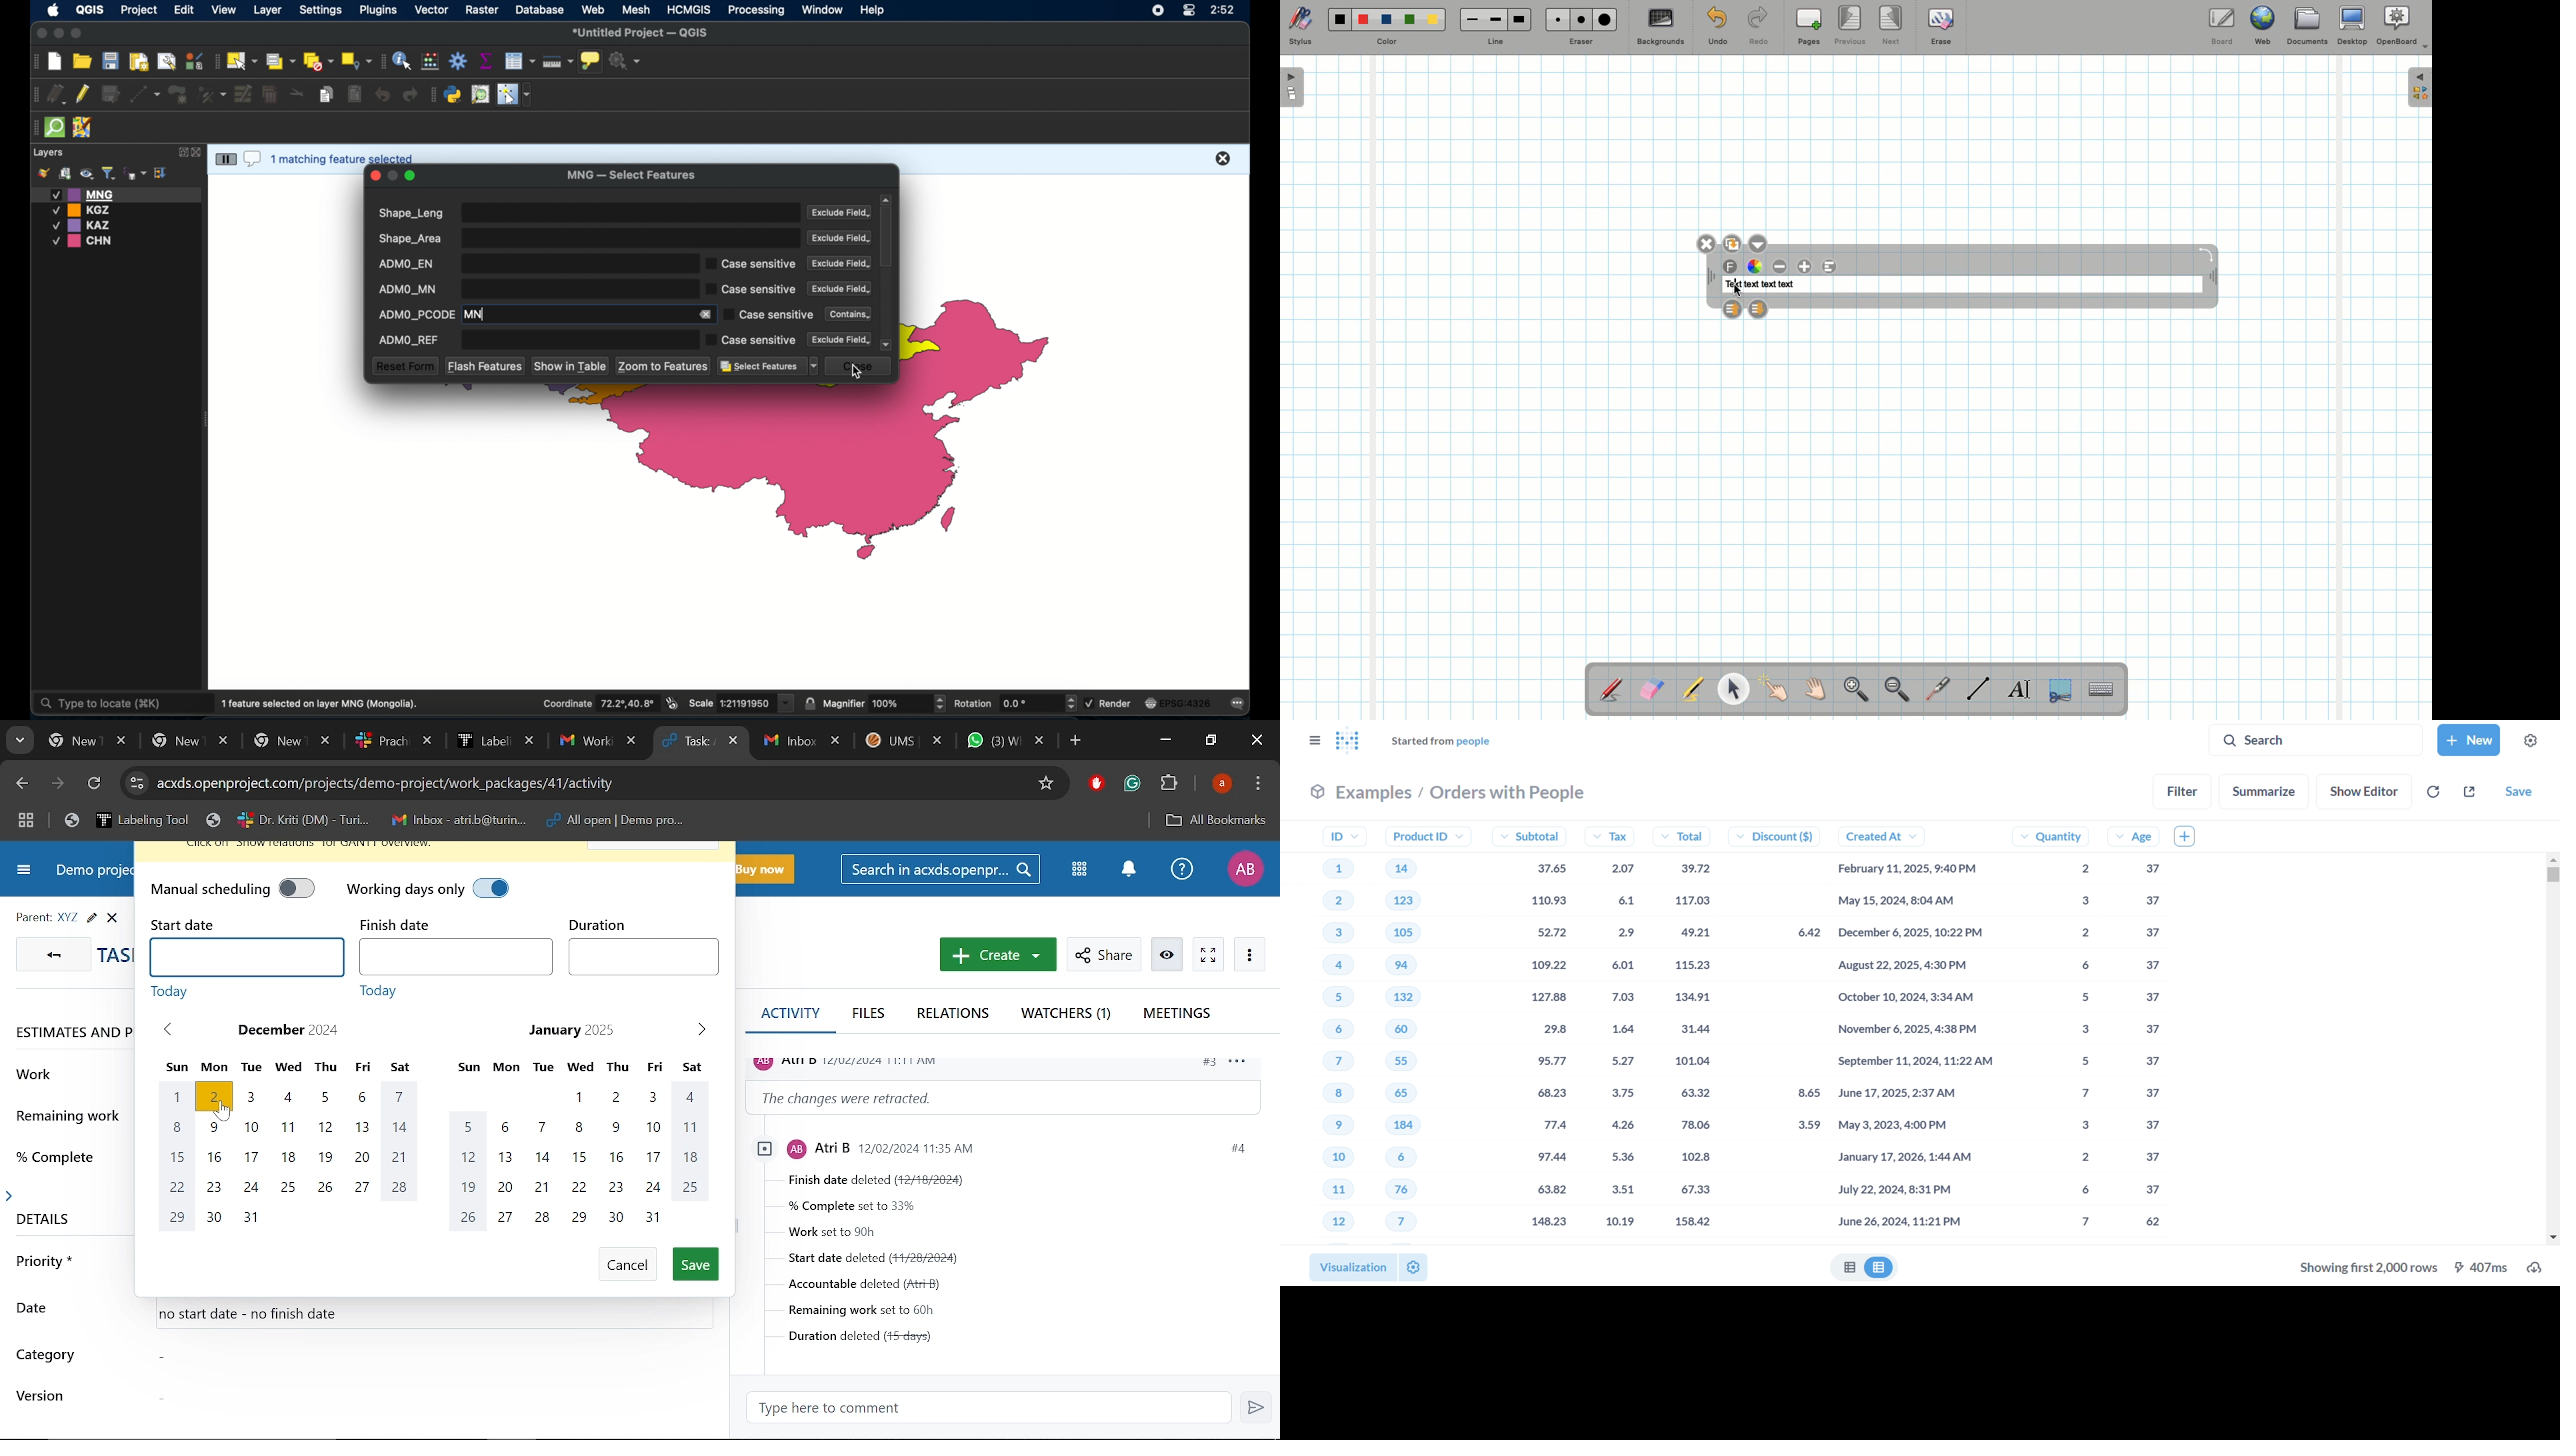 Image resolution: width=2576 pixels, height=1456 pixels. I want to click on Add new tab, so click(1077, 743).